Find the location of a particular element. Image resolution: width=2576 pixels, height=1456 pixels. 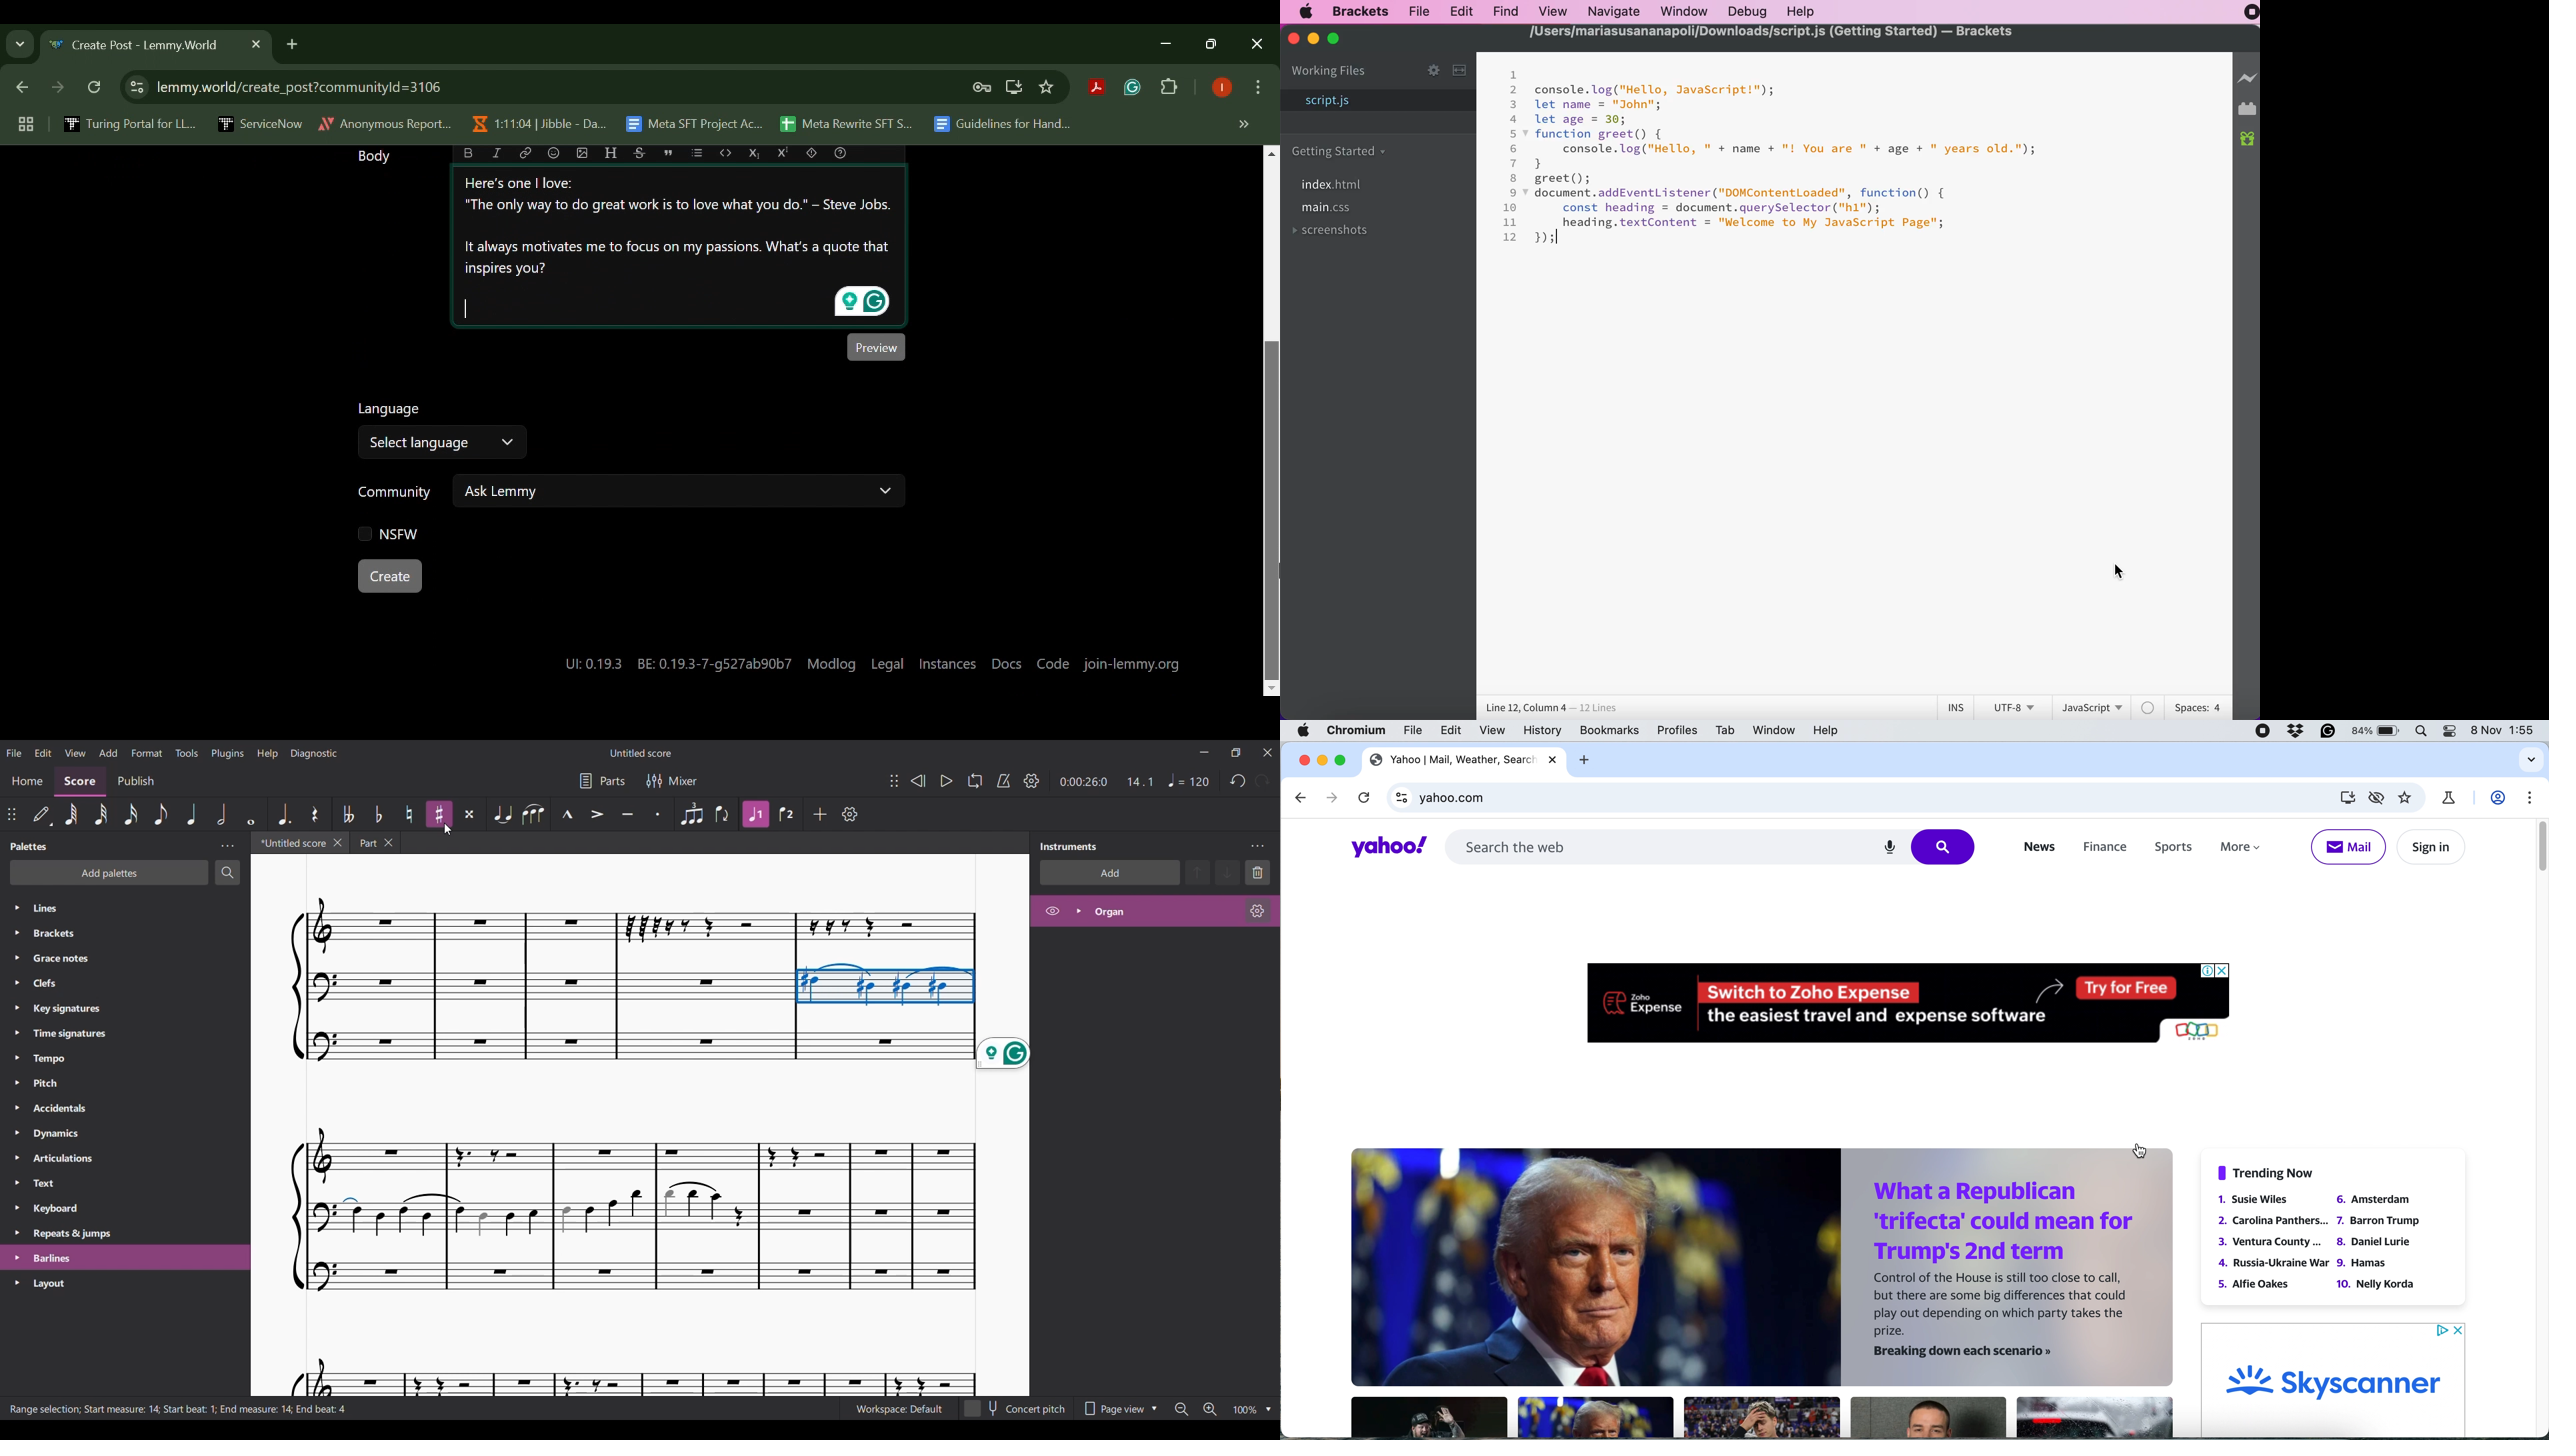

grammarly is located at coordinates (2327, 730).